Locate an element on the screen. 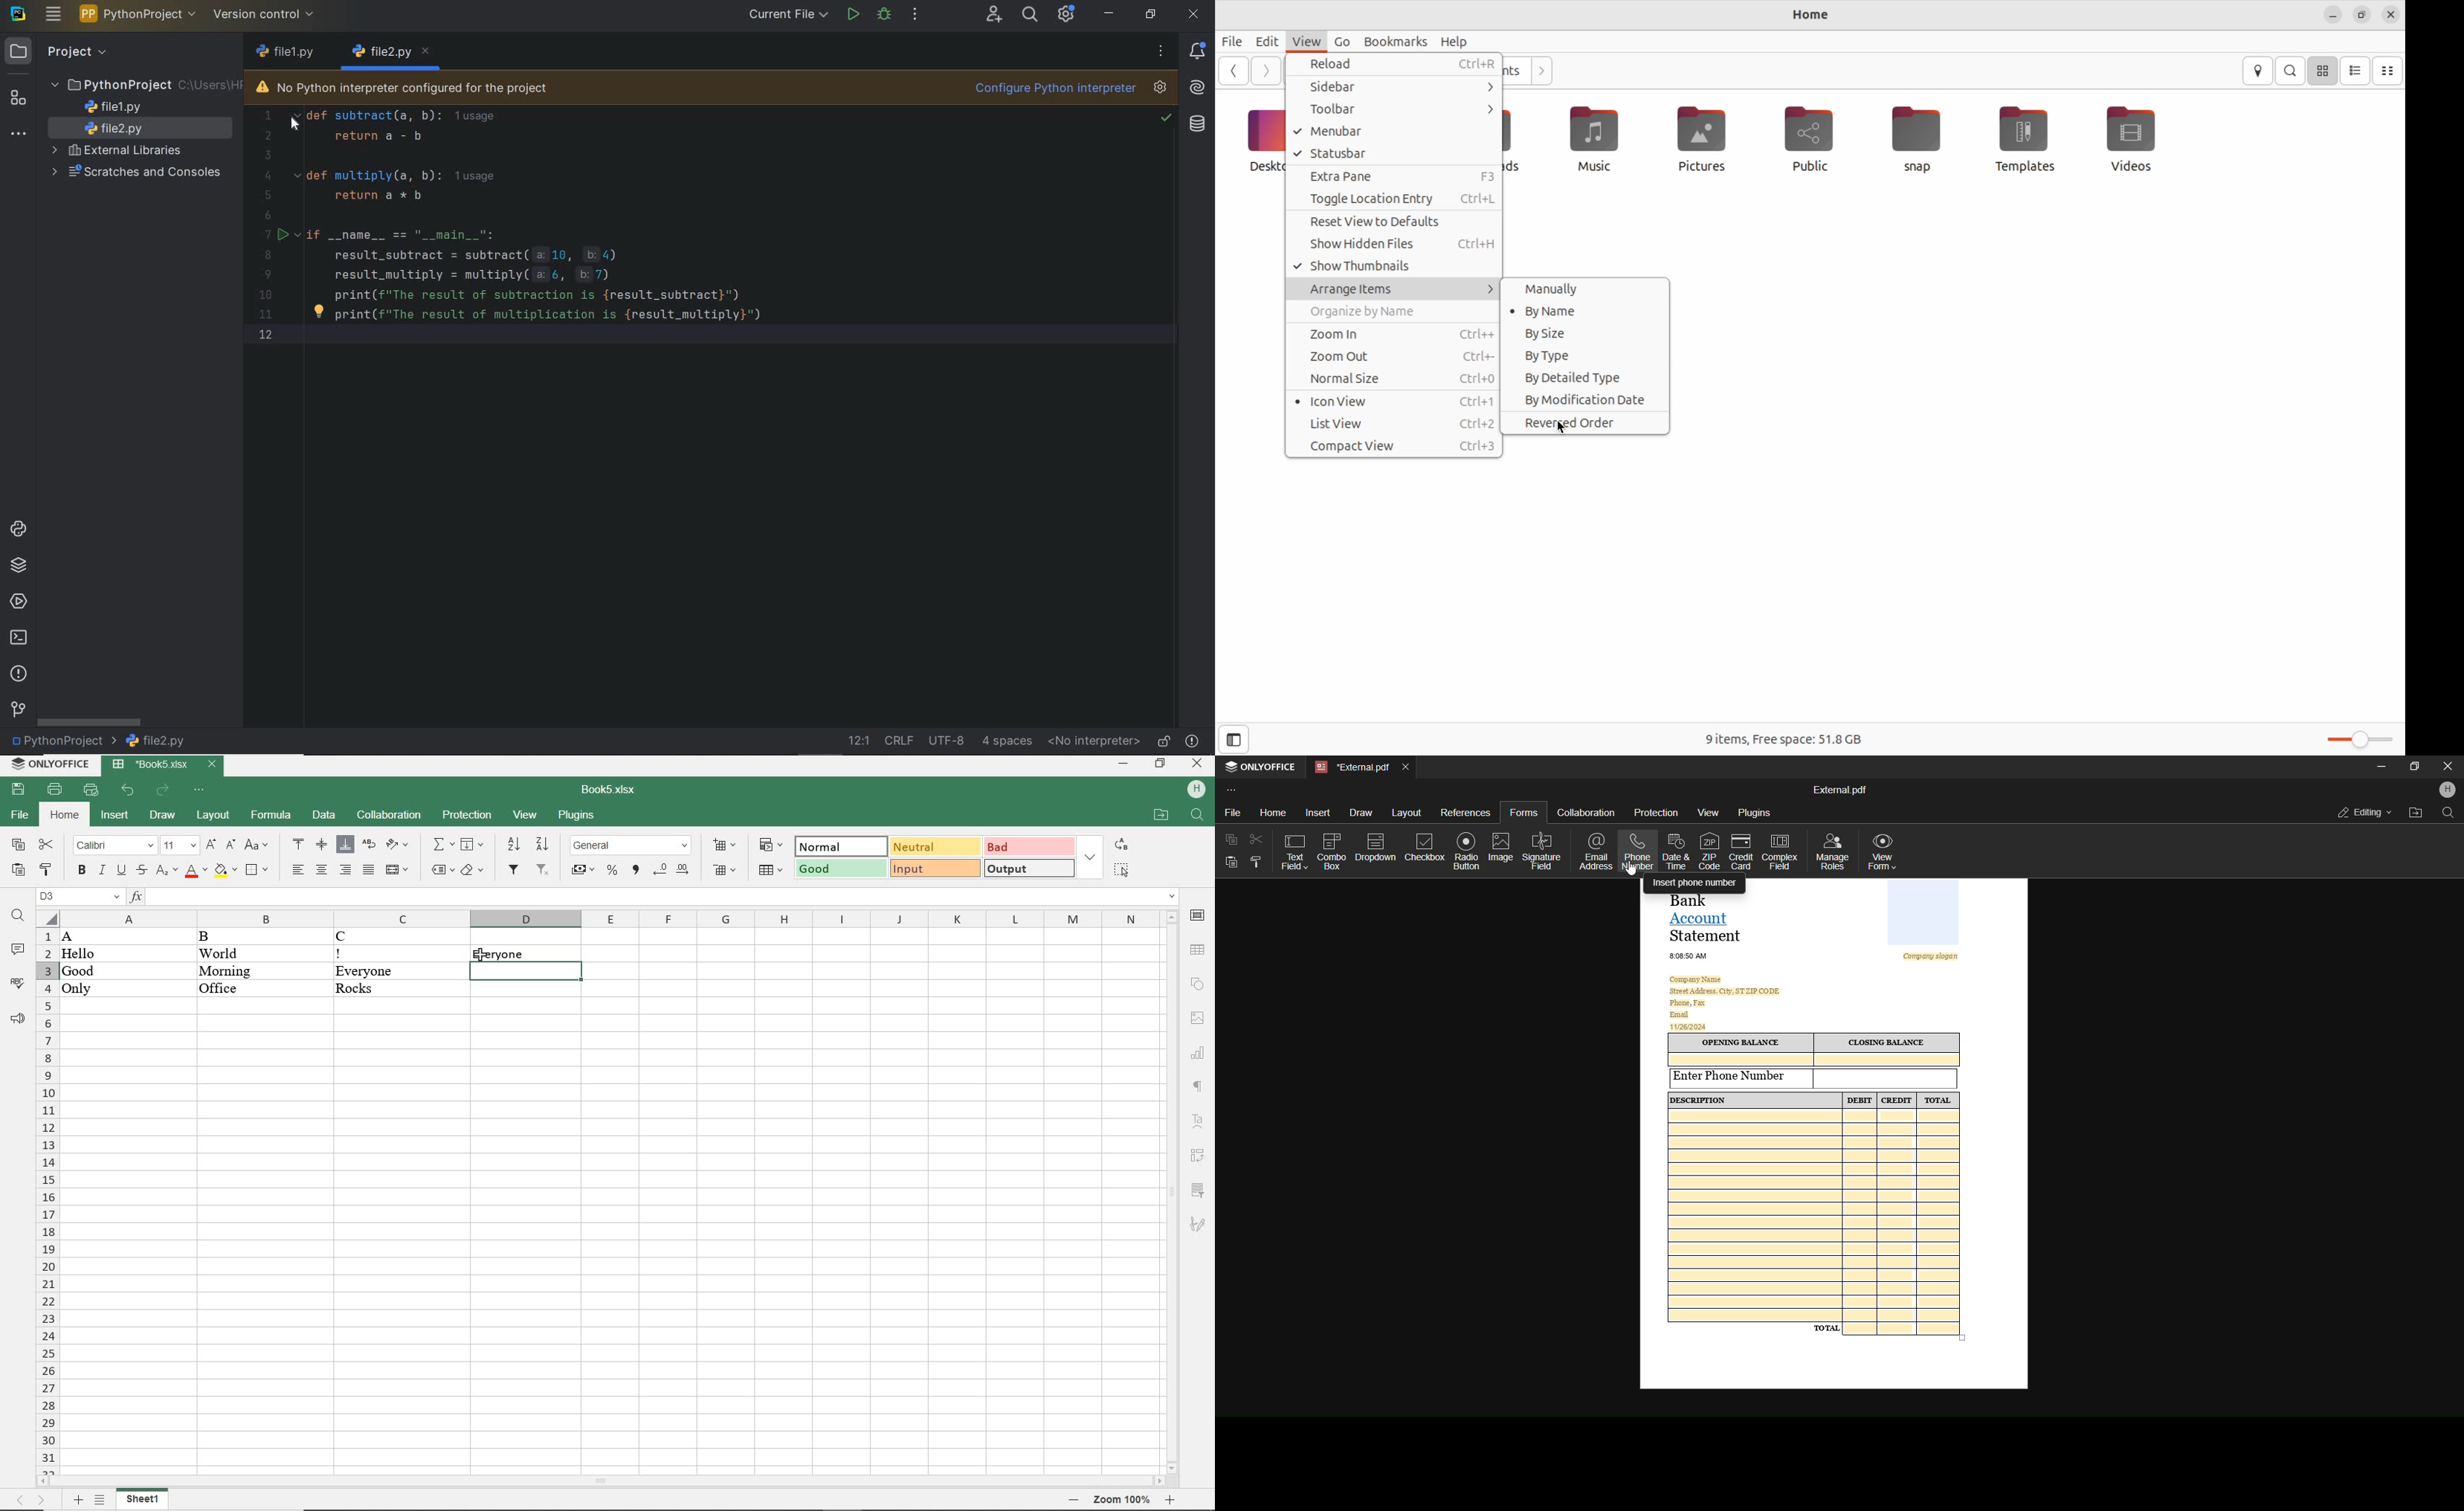 The image size is (2464, 1512). show thumb nails is located at coordinates (1394, 265).